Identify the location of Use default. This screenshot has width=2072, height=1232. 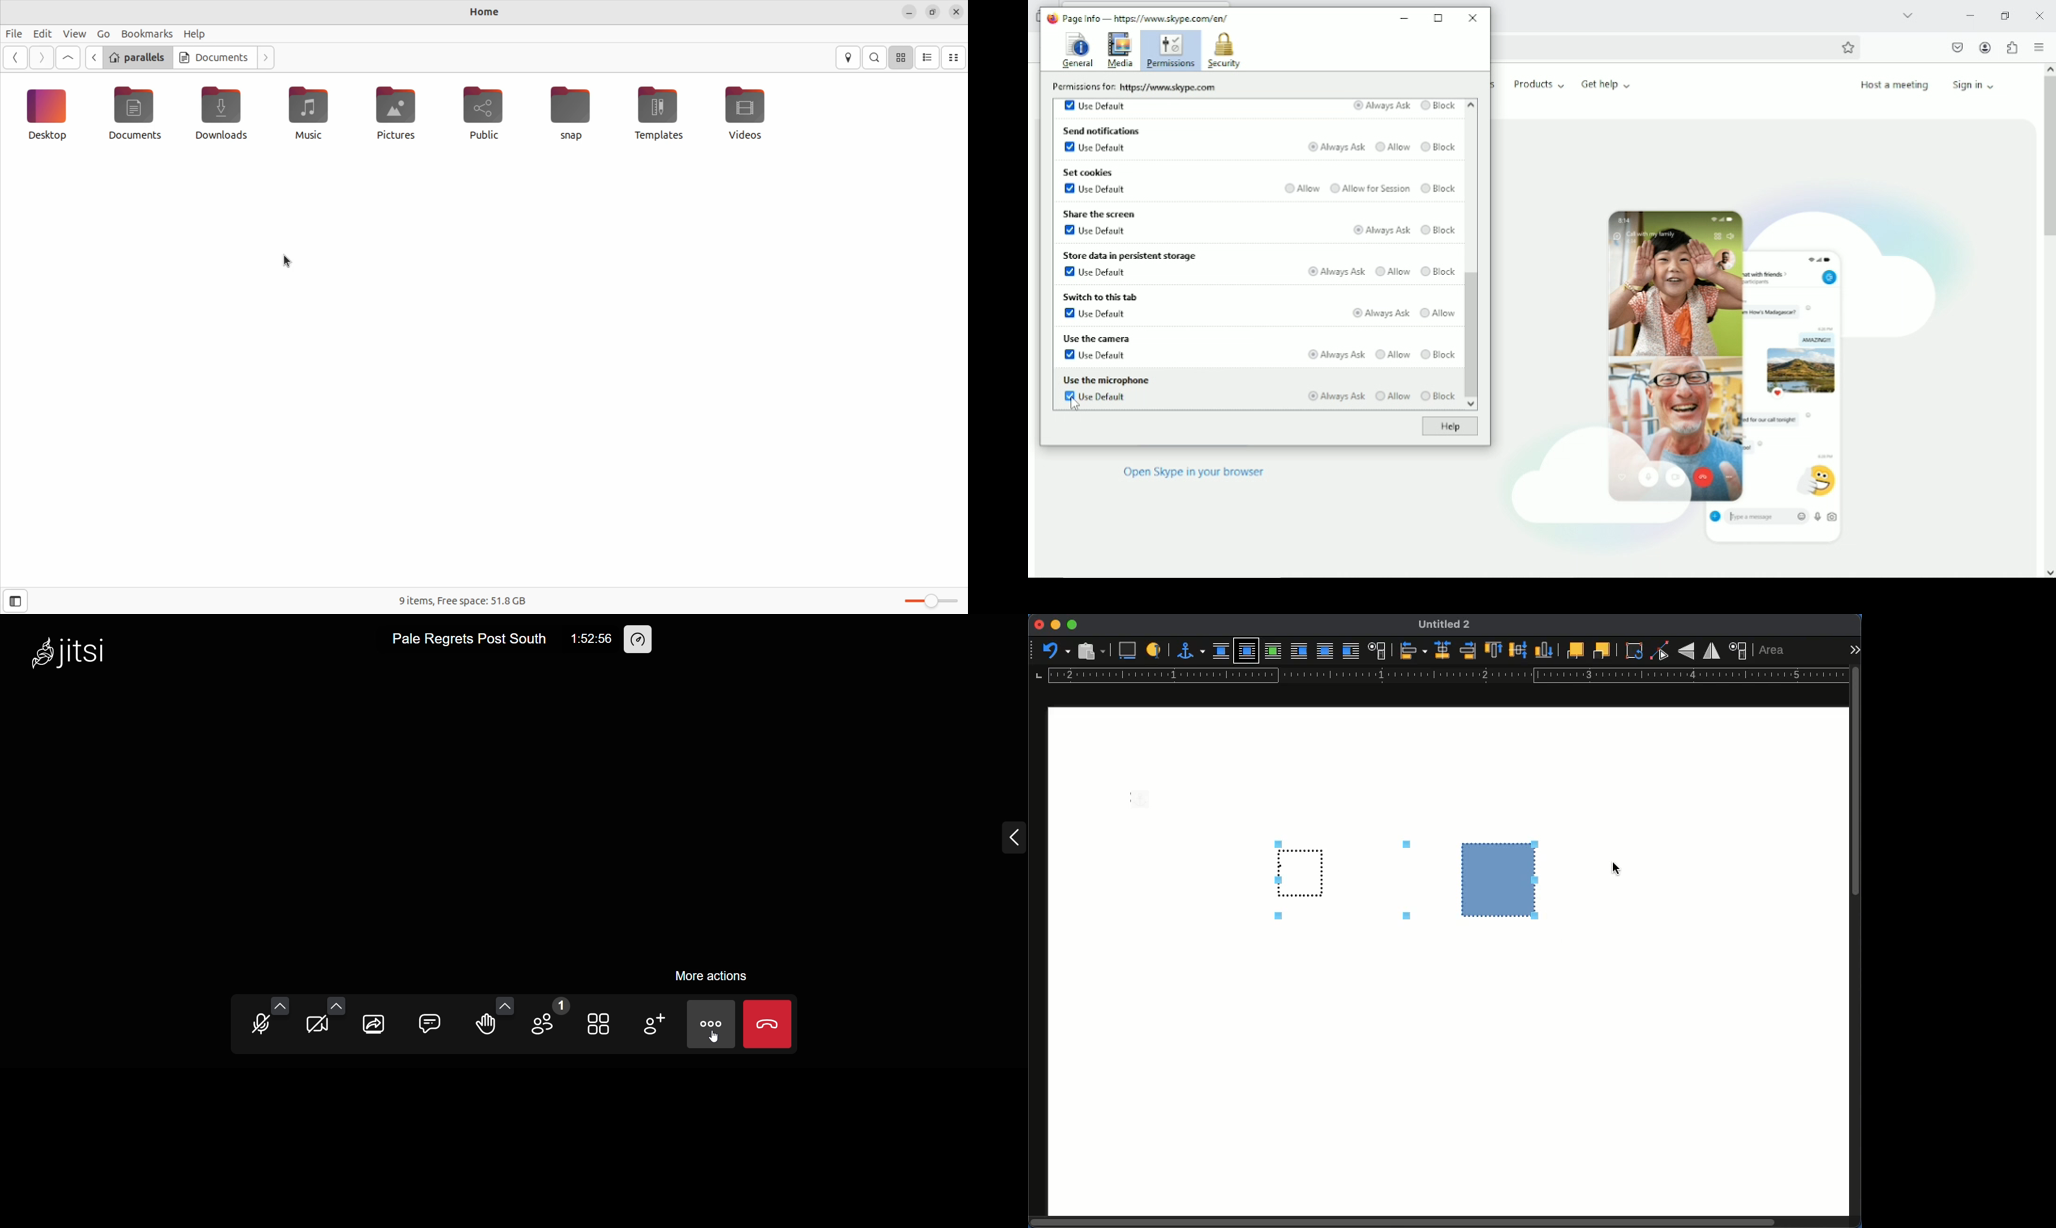
(1094, 273).